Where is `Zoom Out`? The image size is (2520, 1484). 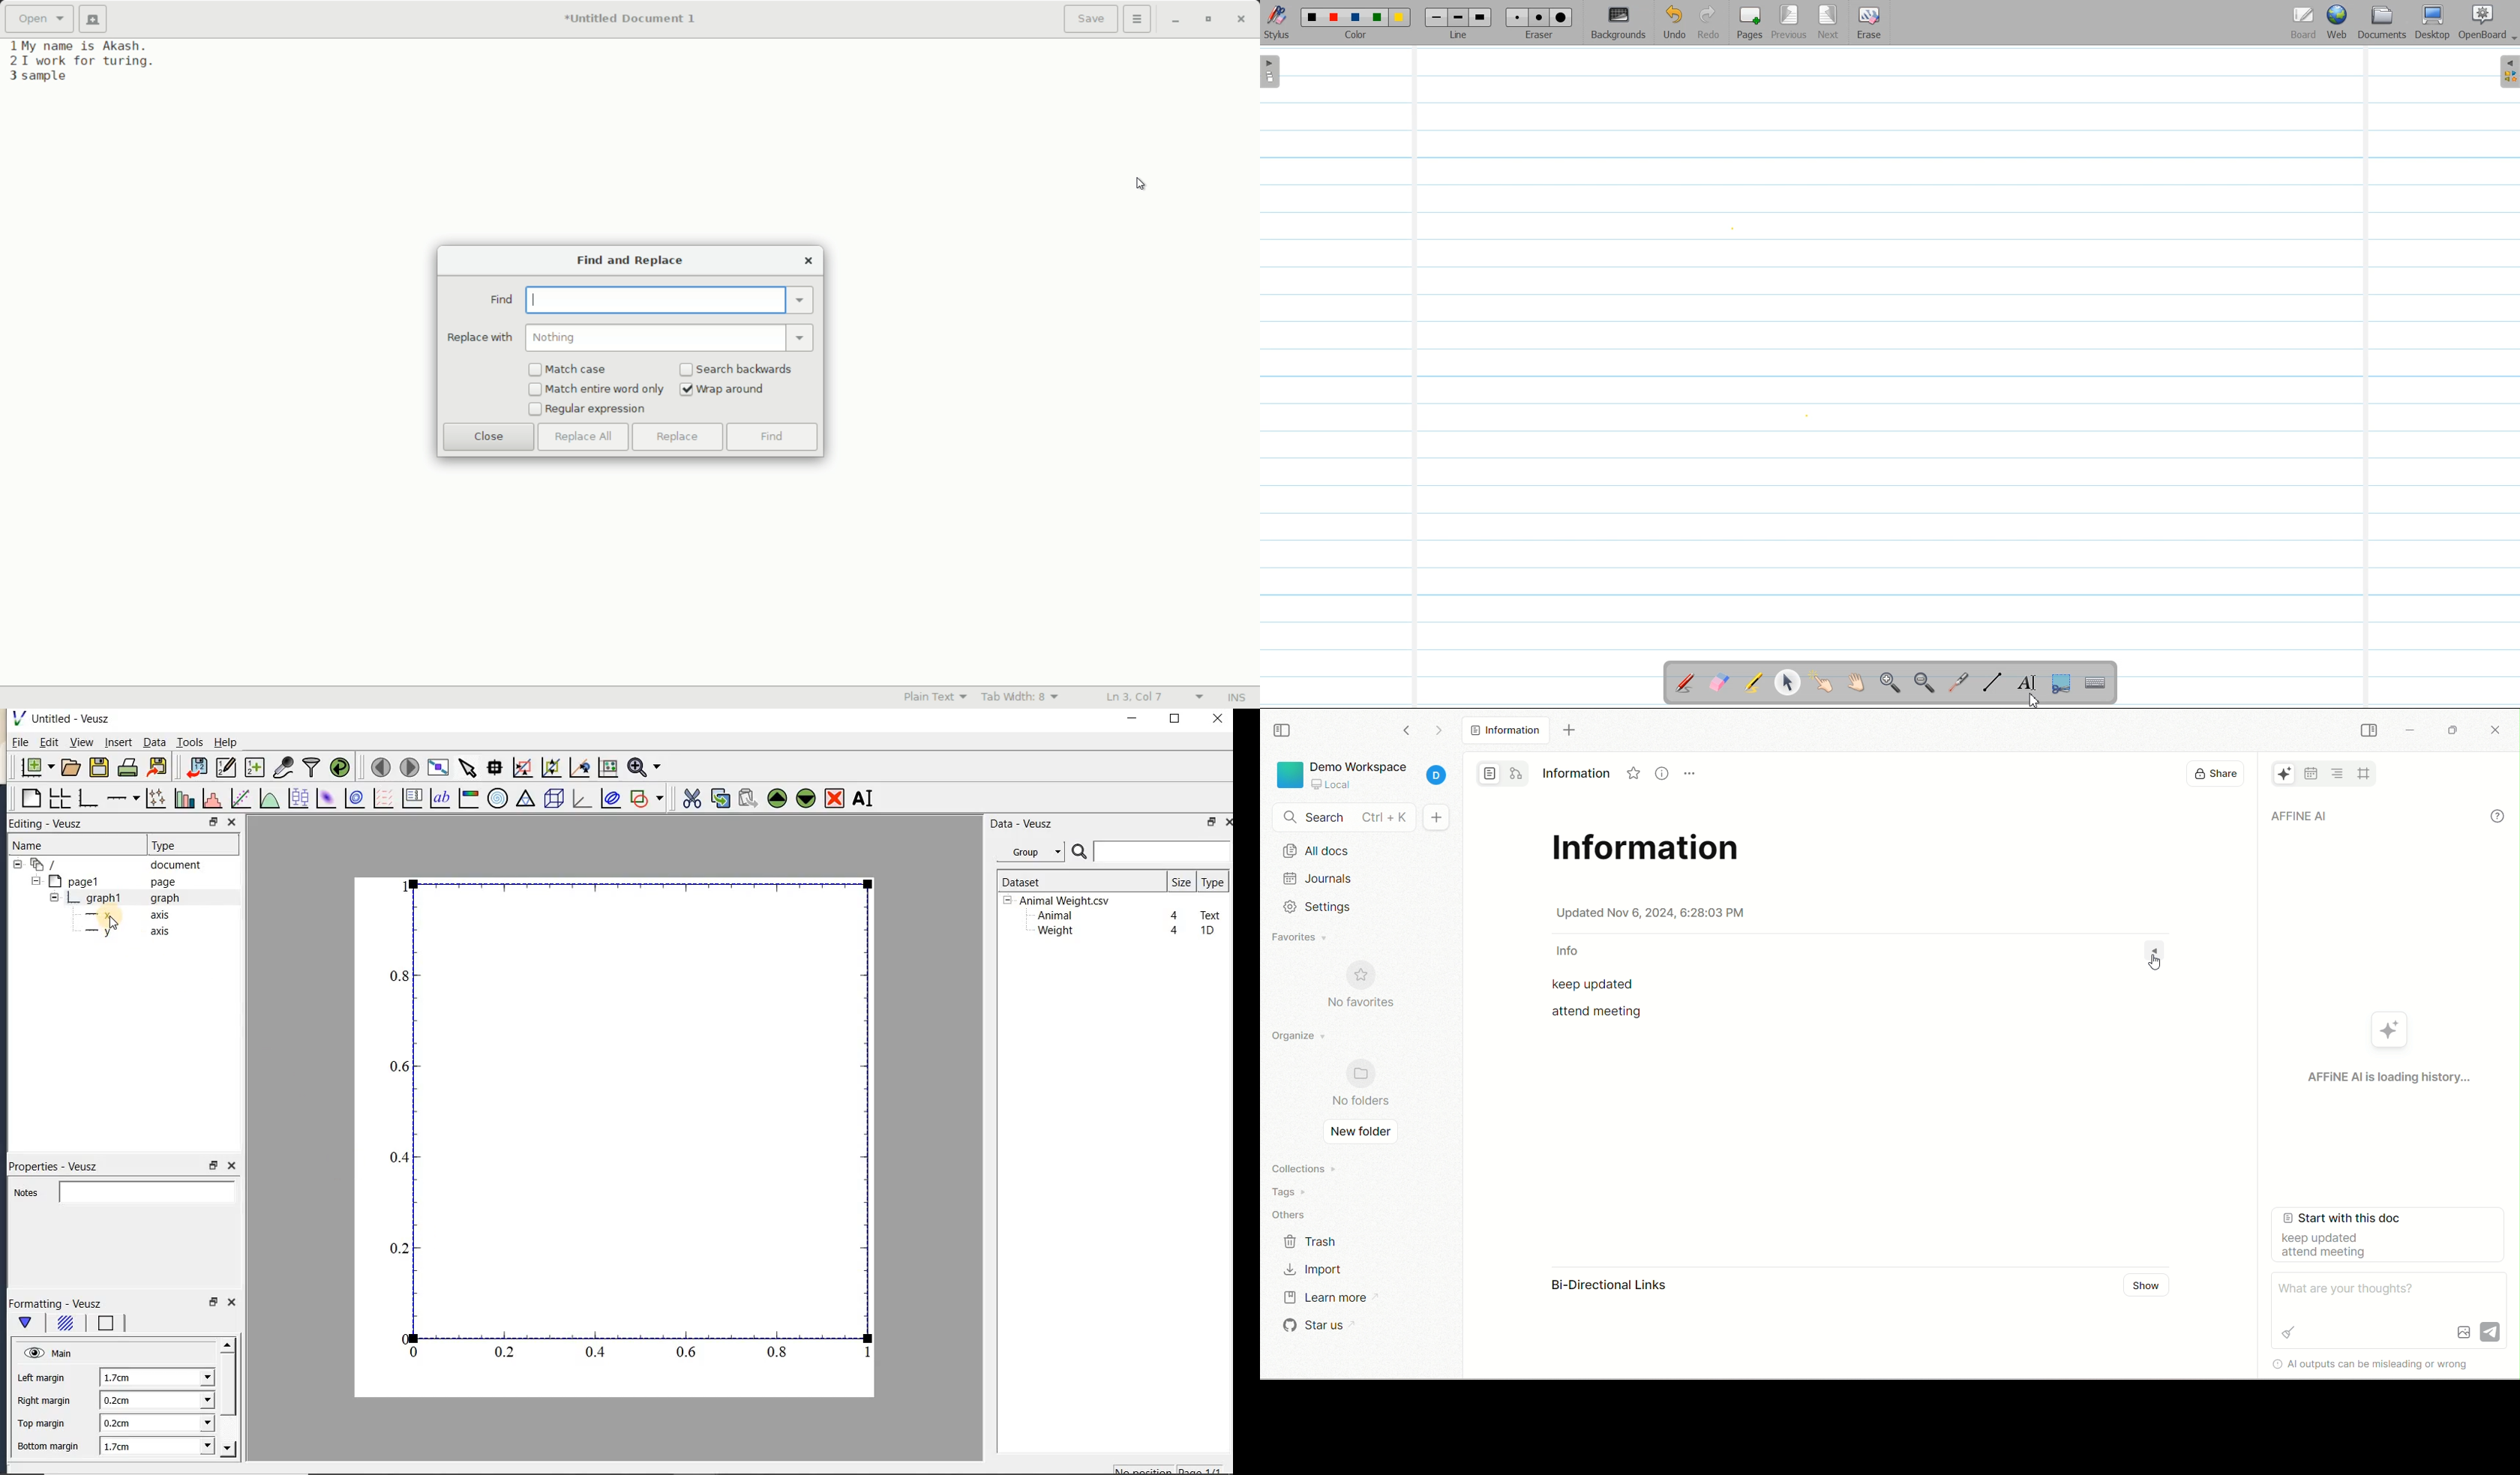
Zoom Out is located at coordinates (1922, 684).